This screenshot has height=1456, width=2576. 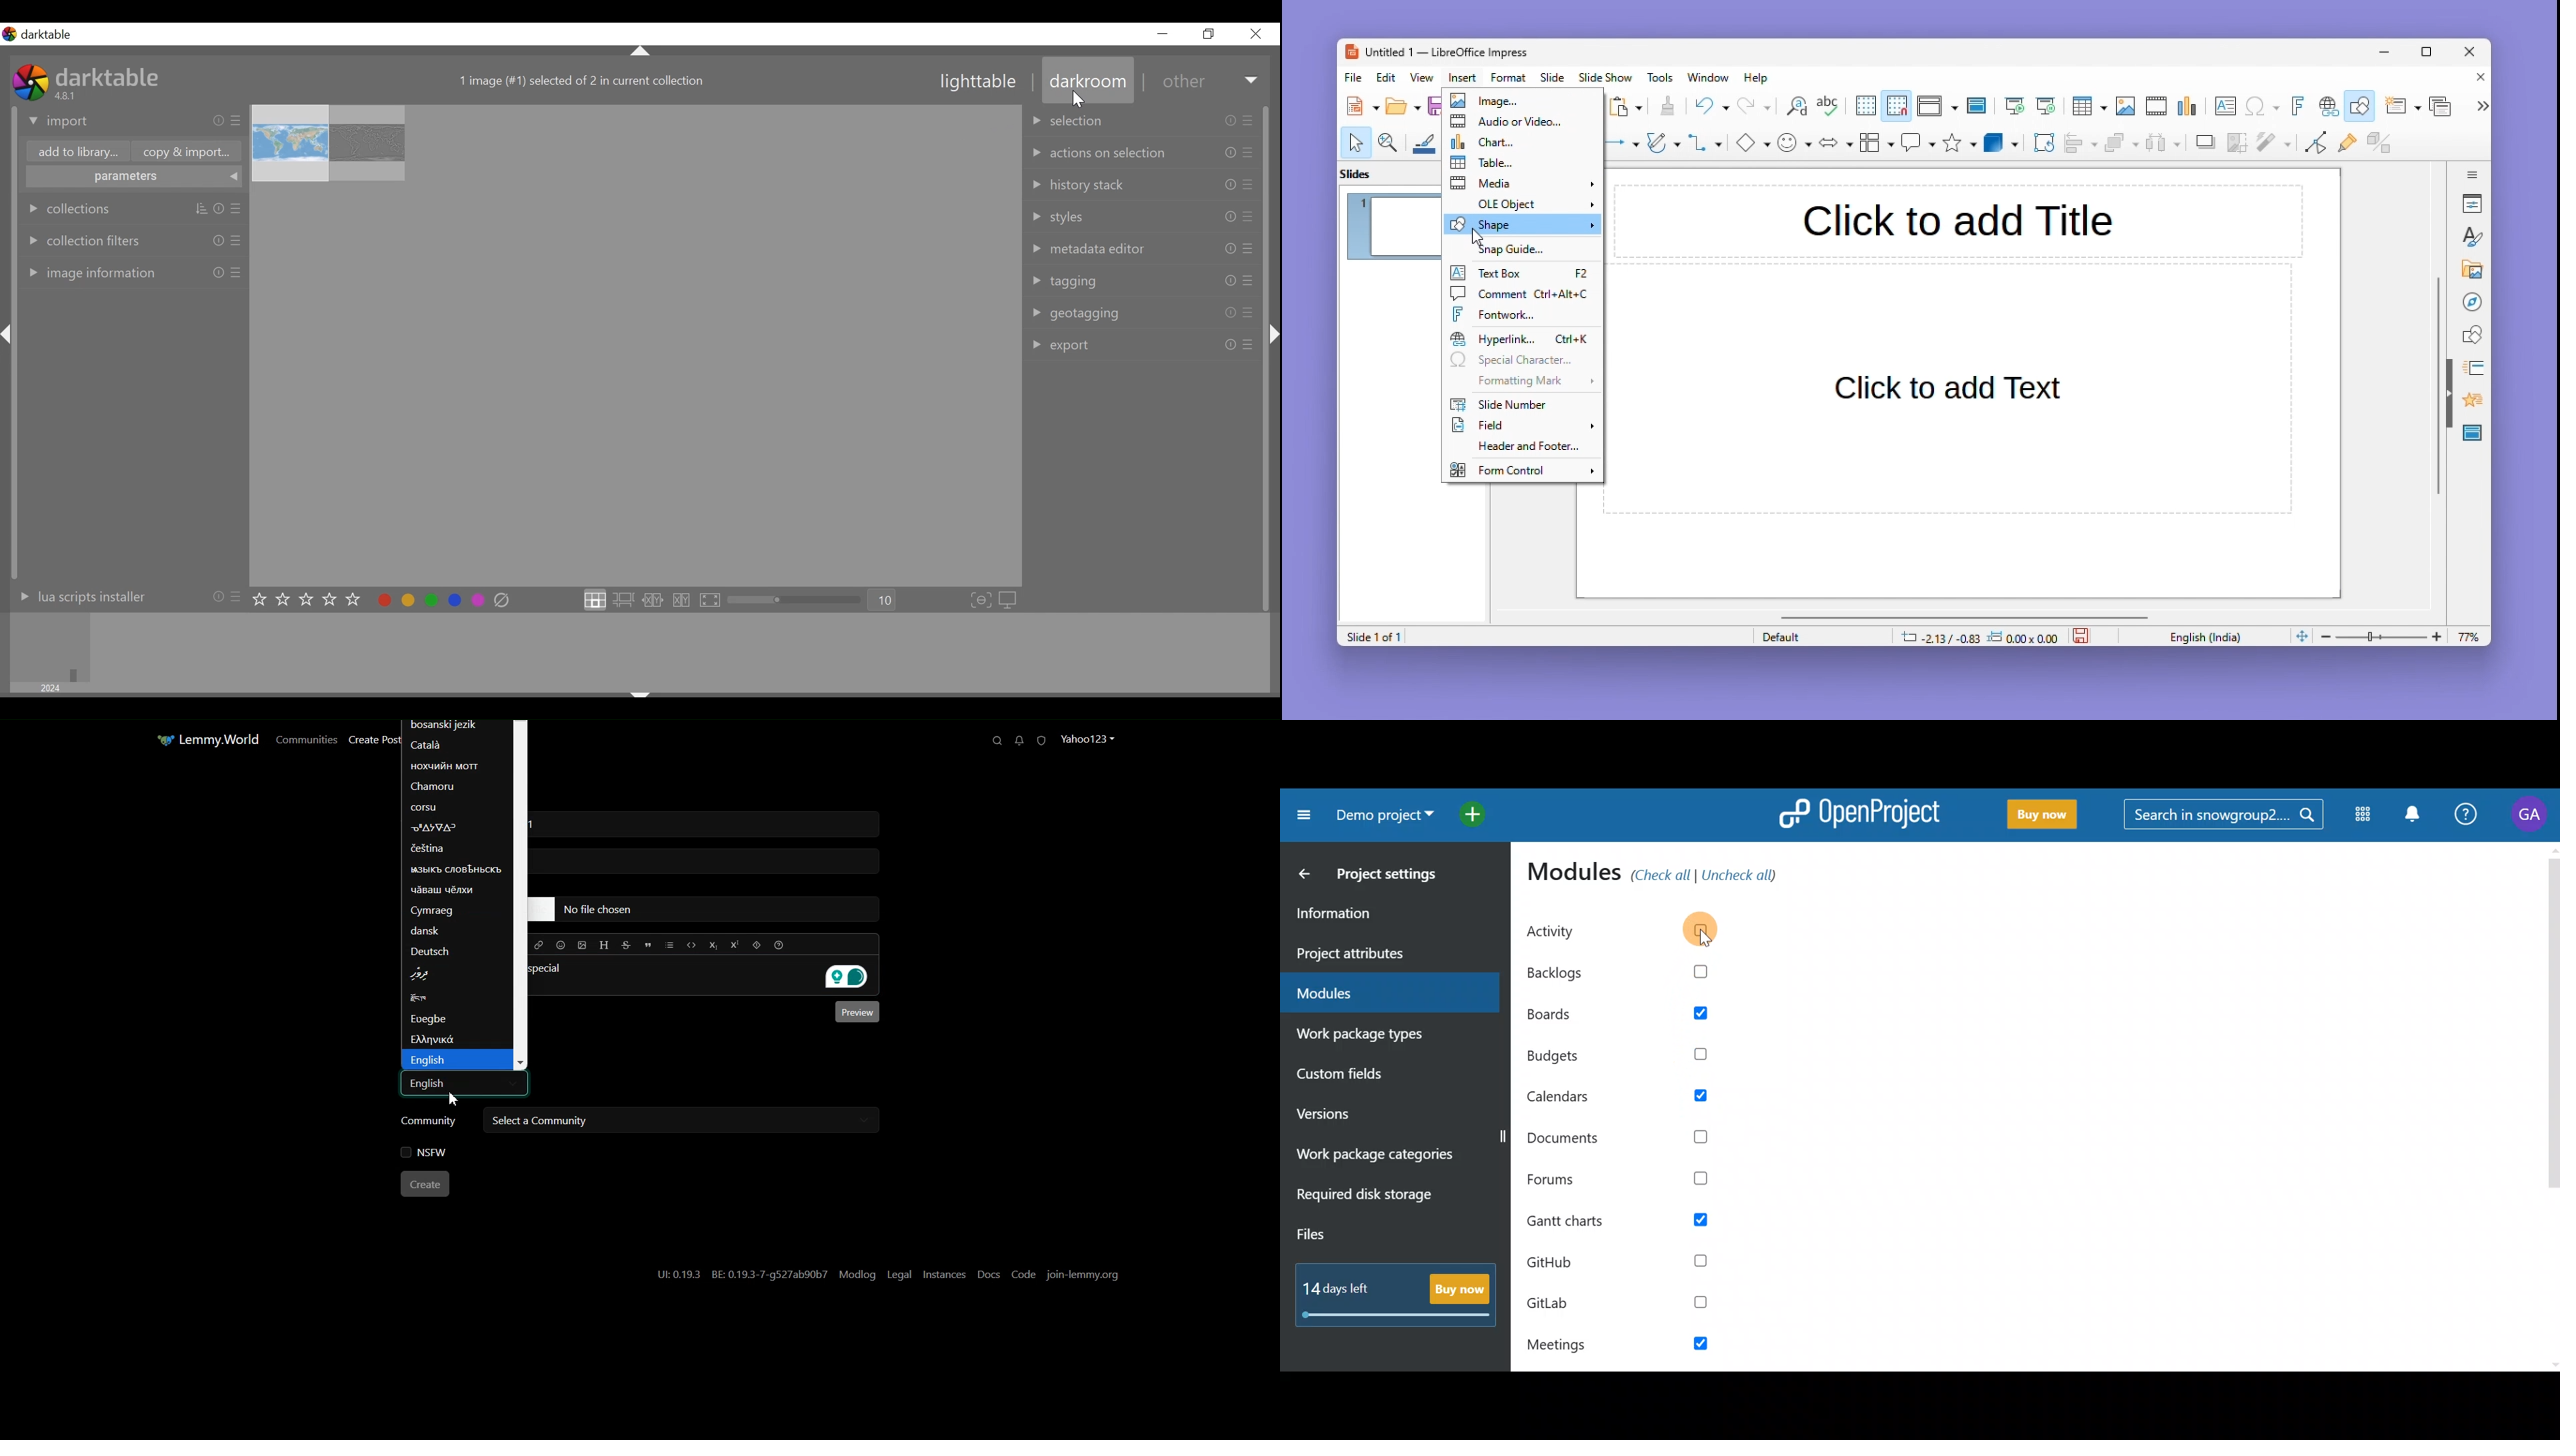 What do you see at coordinates (1663, 77) in the screenshot?
I see `Tools` at bounding box center [1663, 77].